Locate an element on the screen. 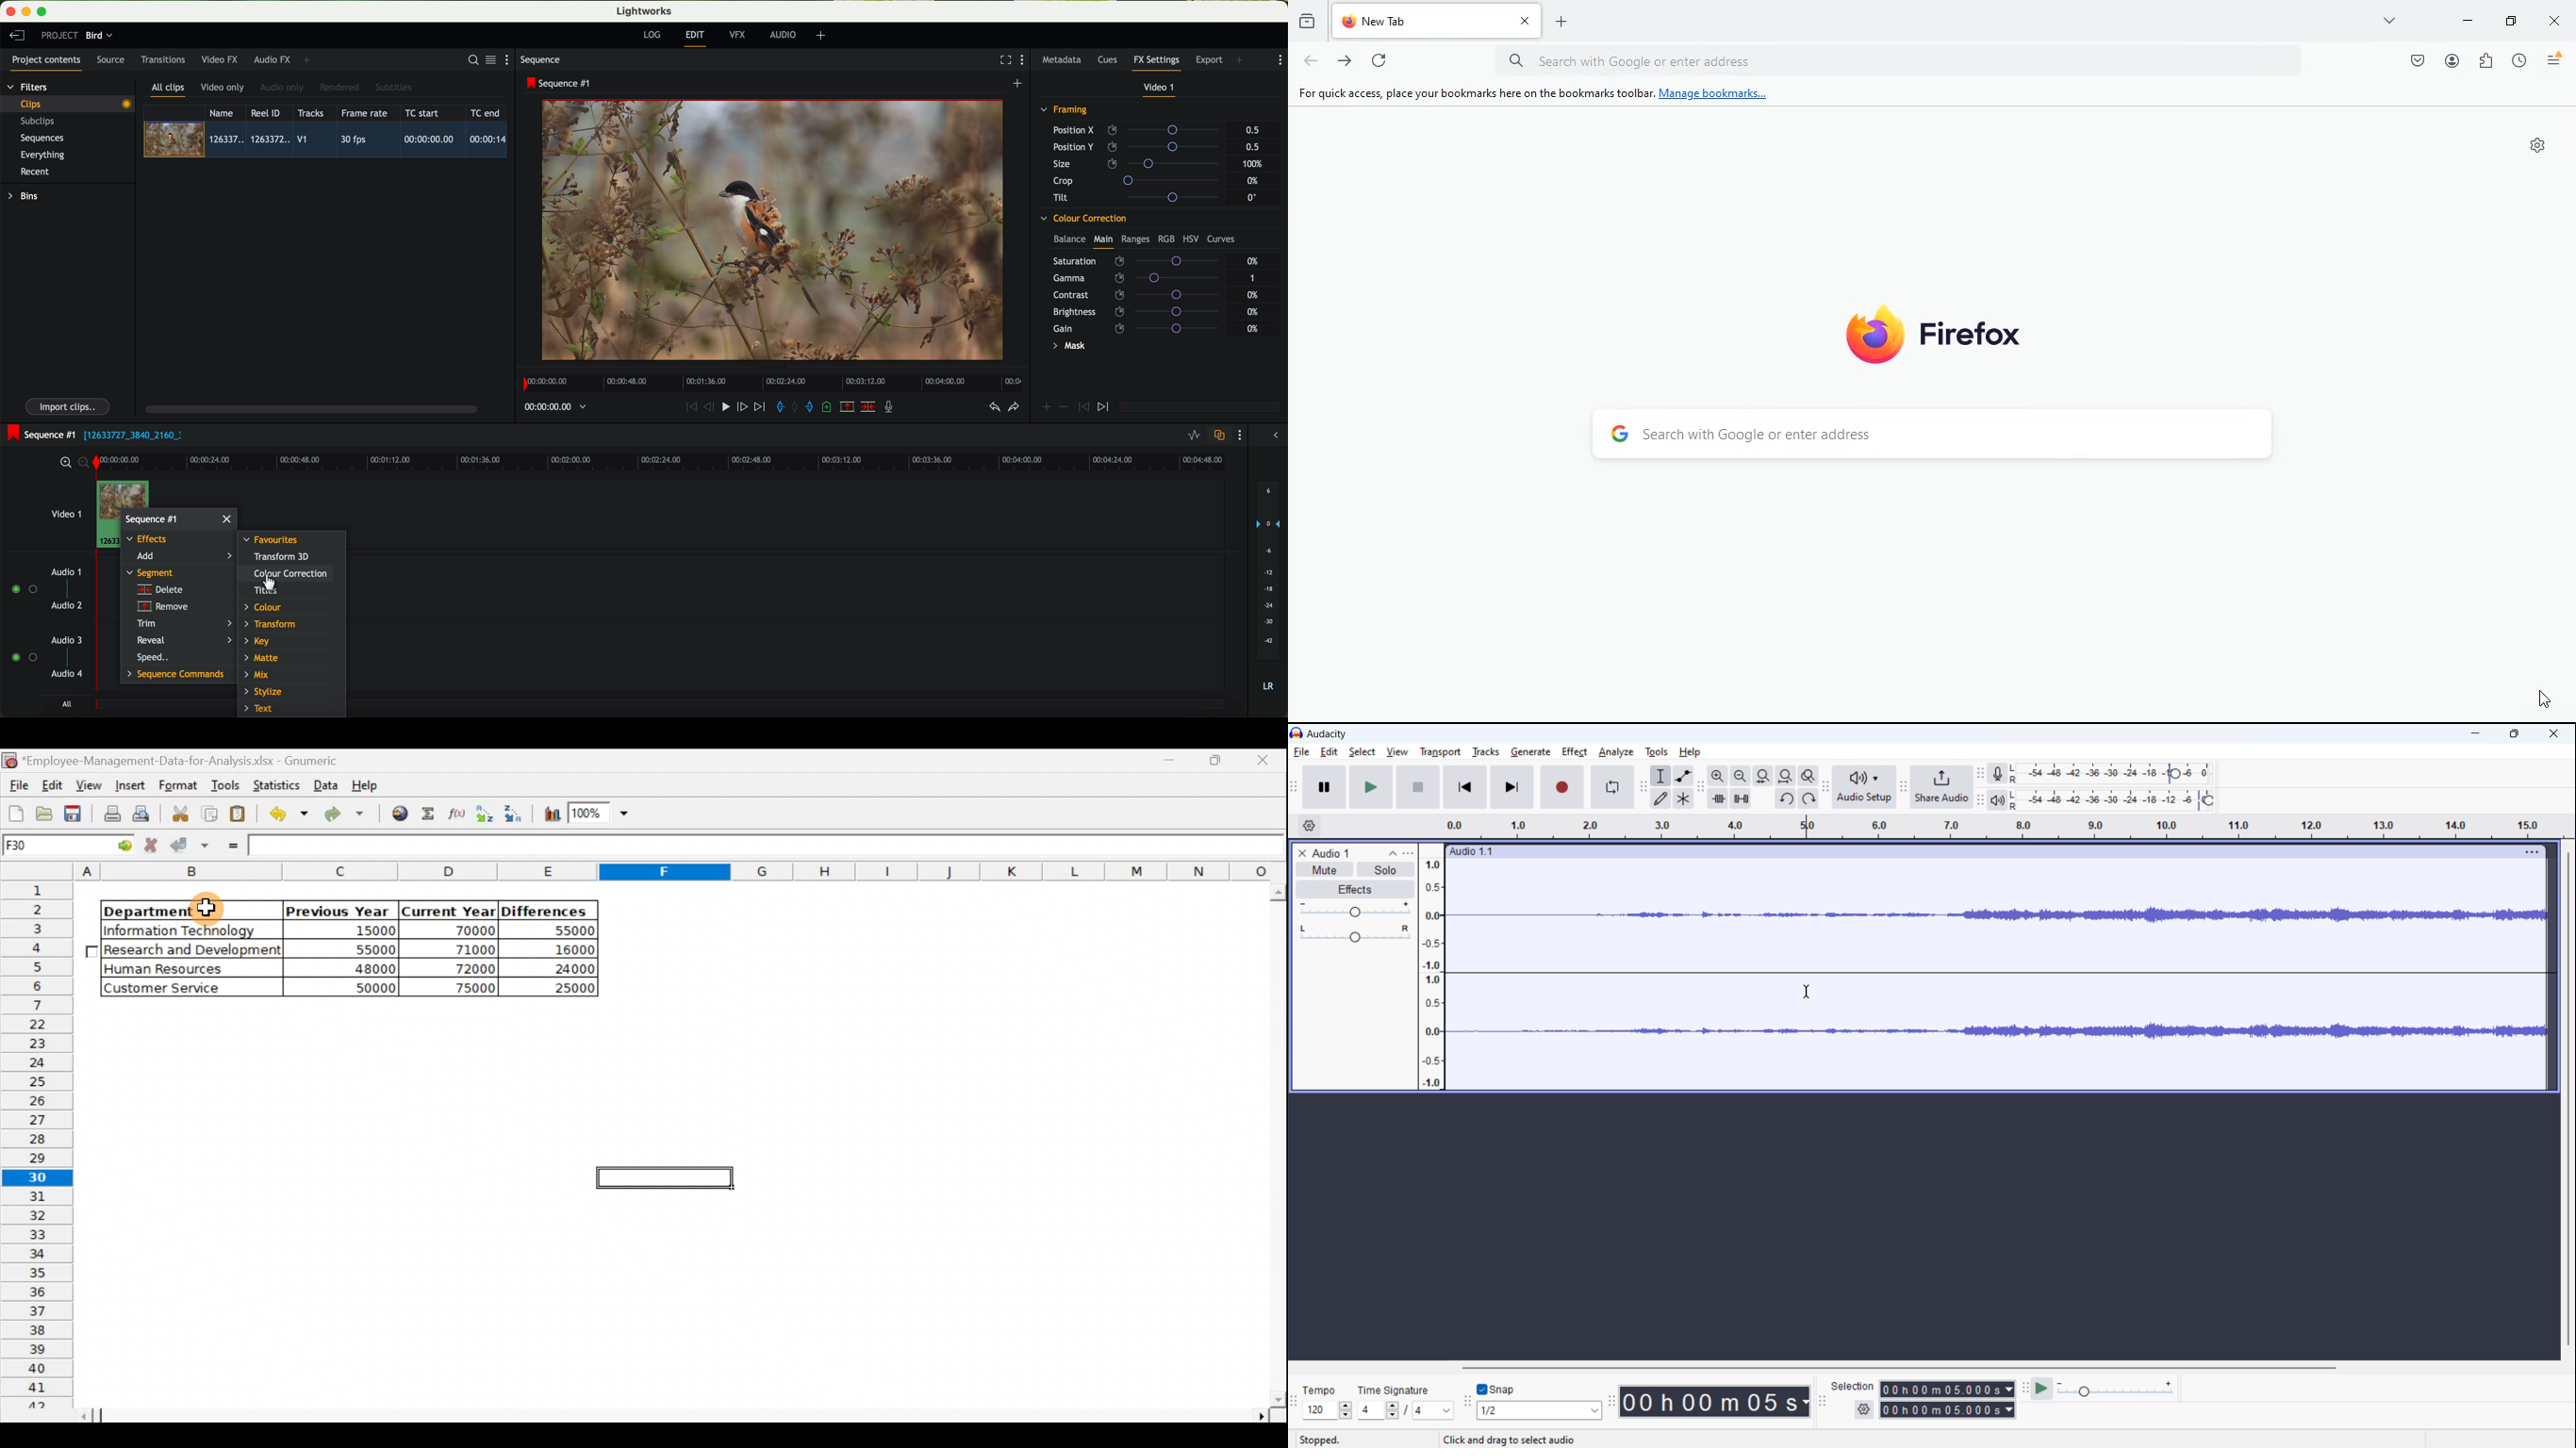 The height and width of the screenshot is (1456, 2576). snapping toolbar is located at coordinates (1466, 1400).